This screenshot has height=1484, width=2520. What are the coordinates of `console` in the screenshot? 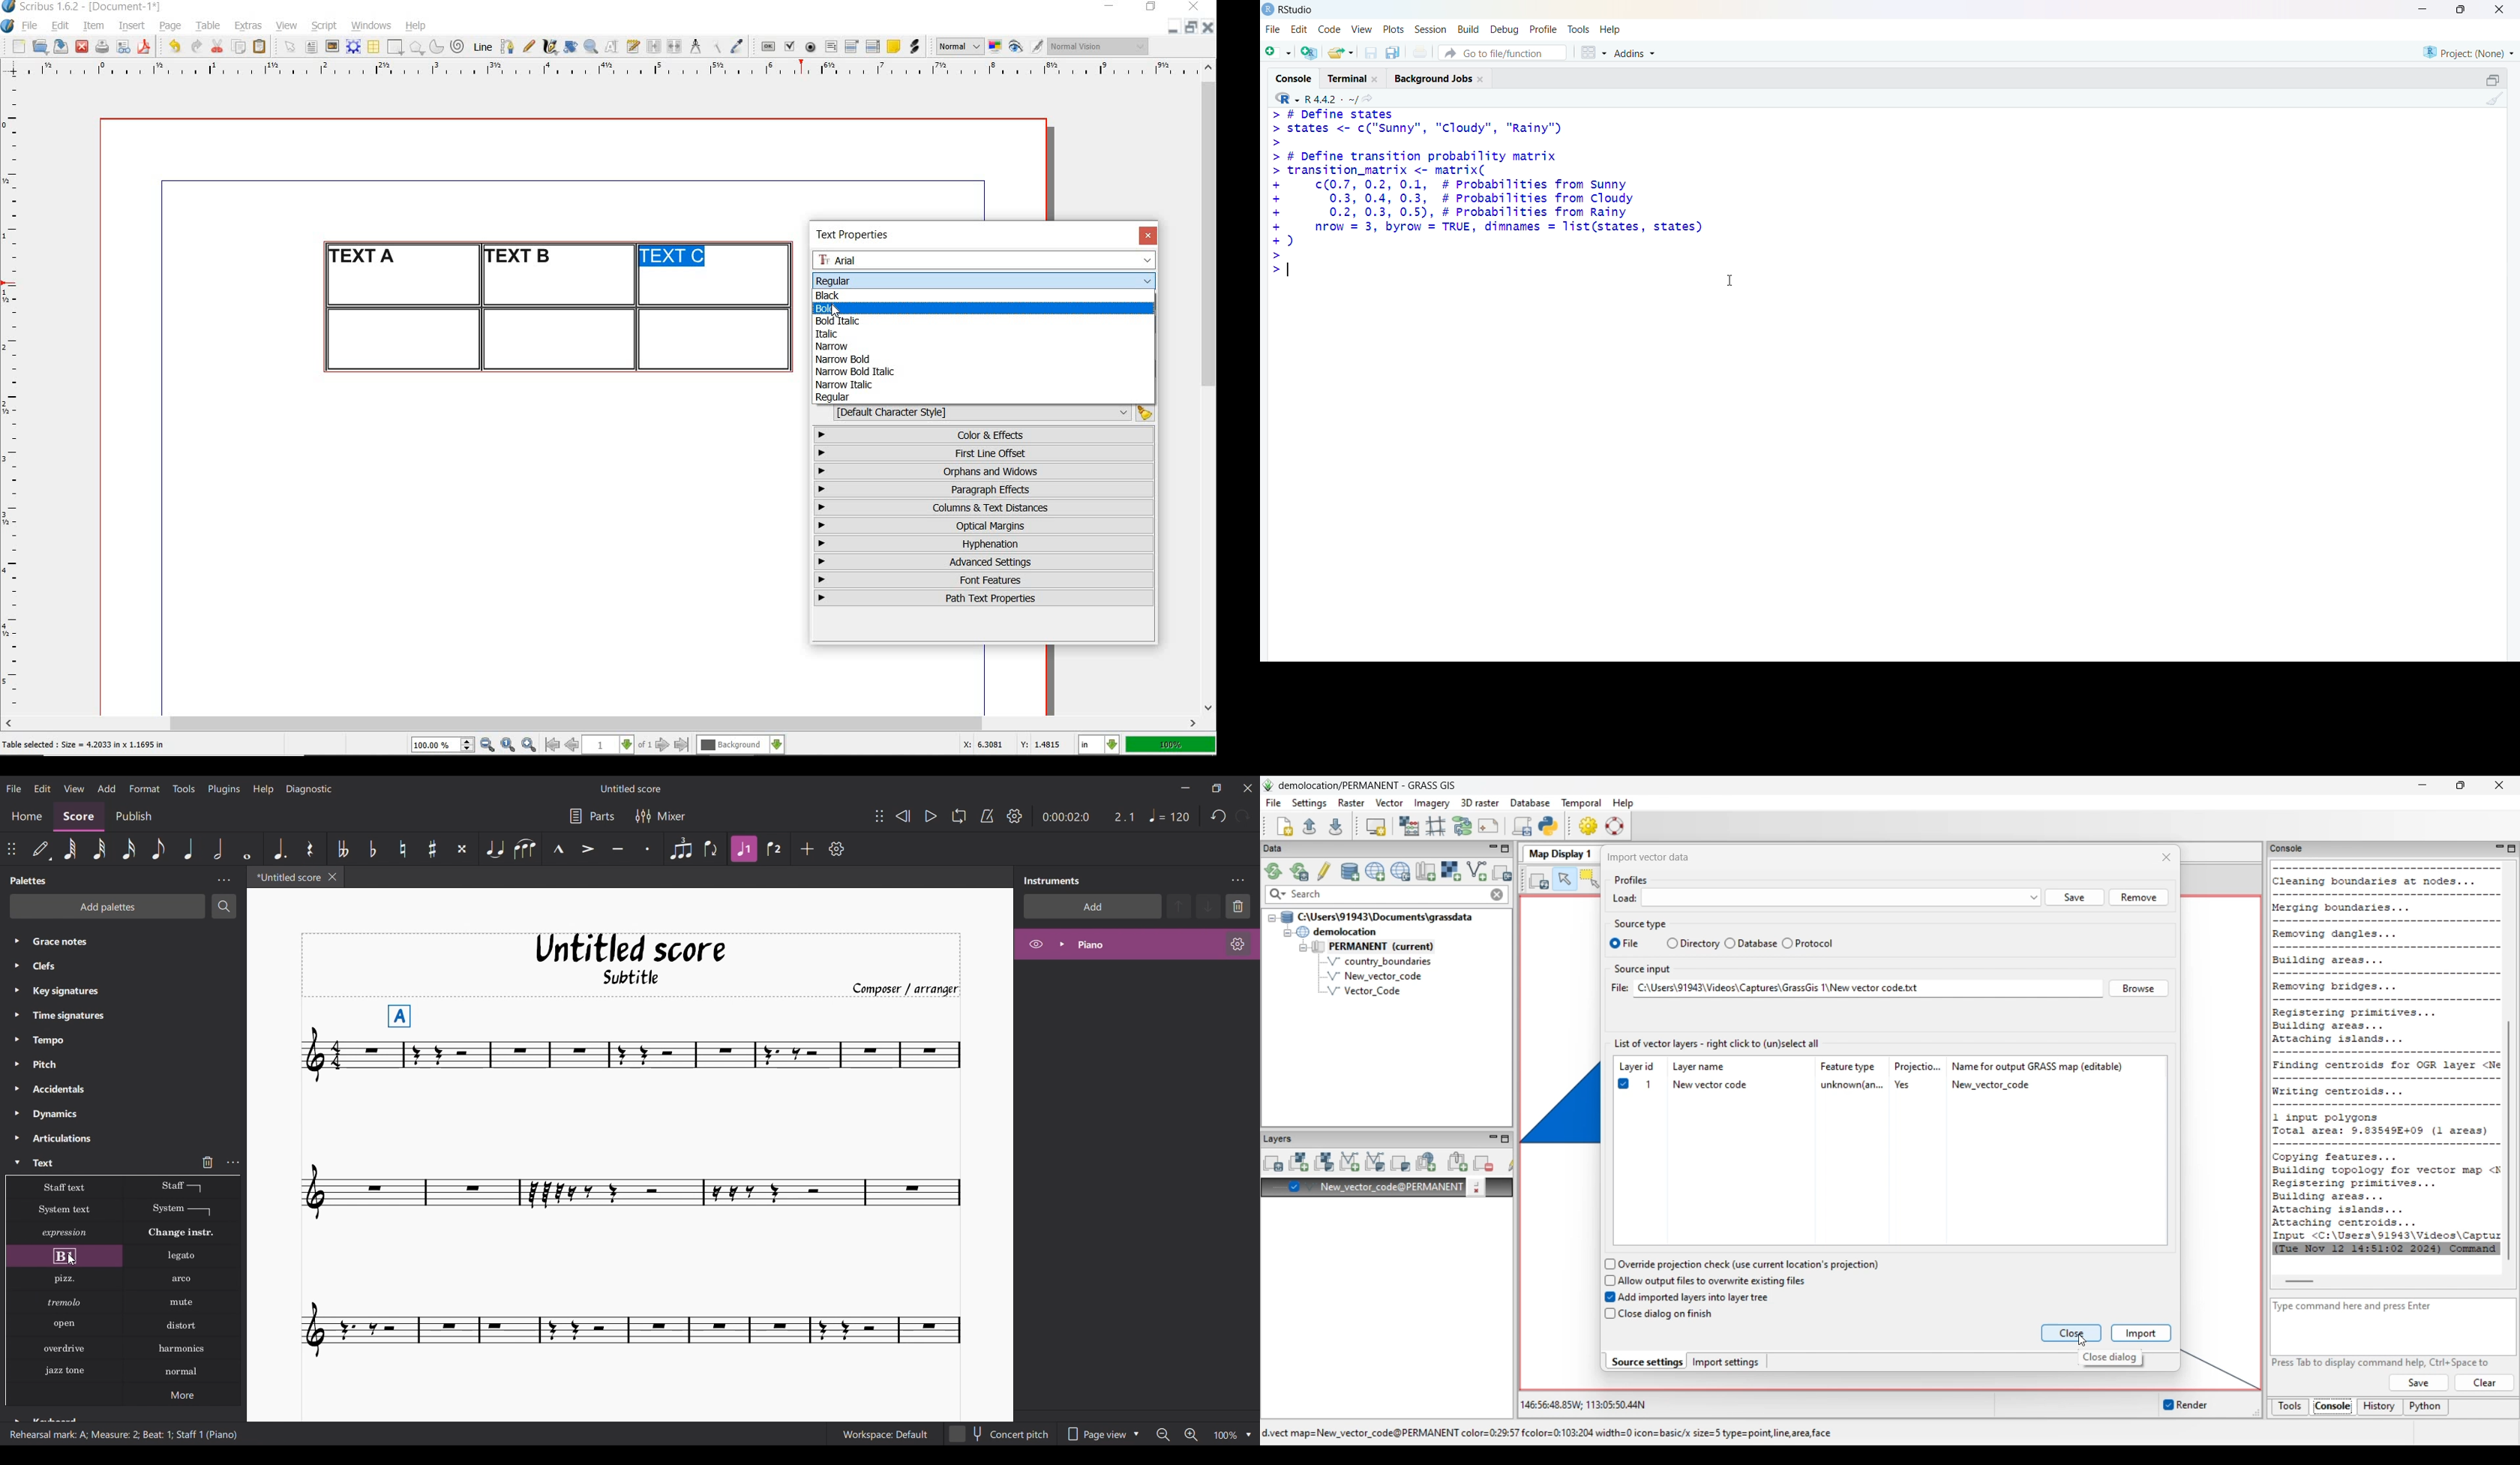 It's located at (1292, 77).